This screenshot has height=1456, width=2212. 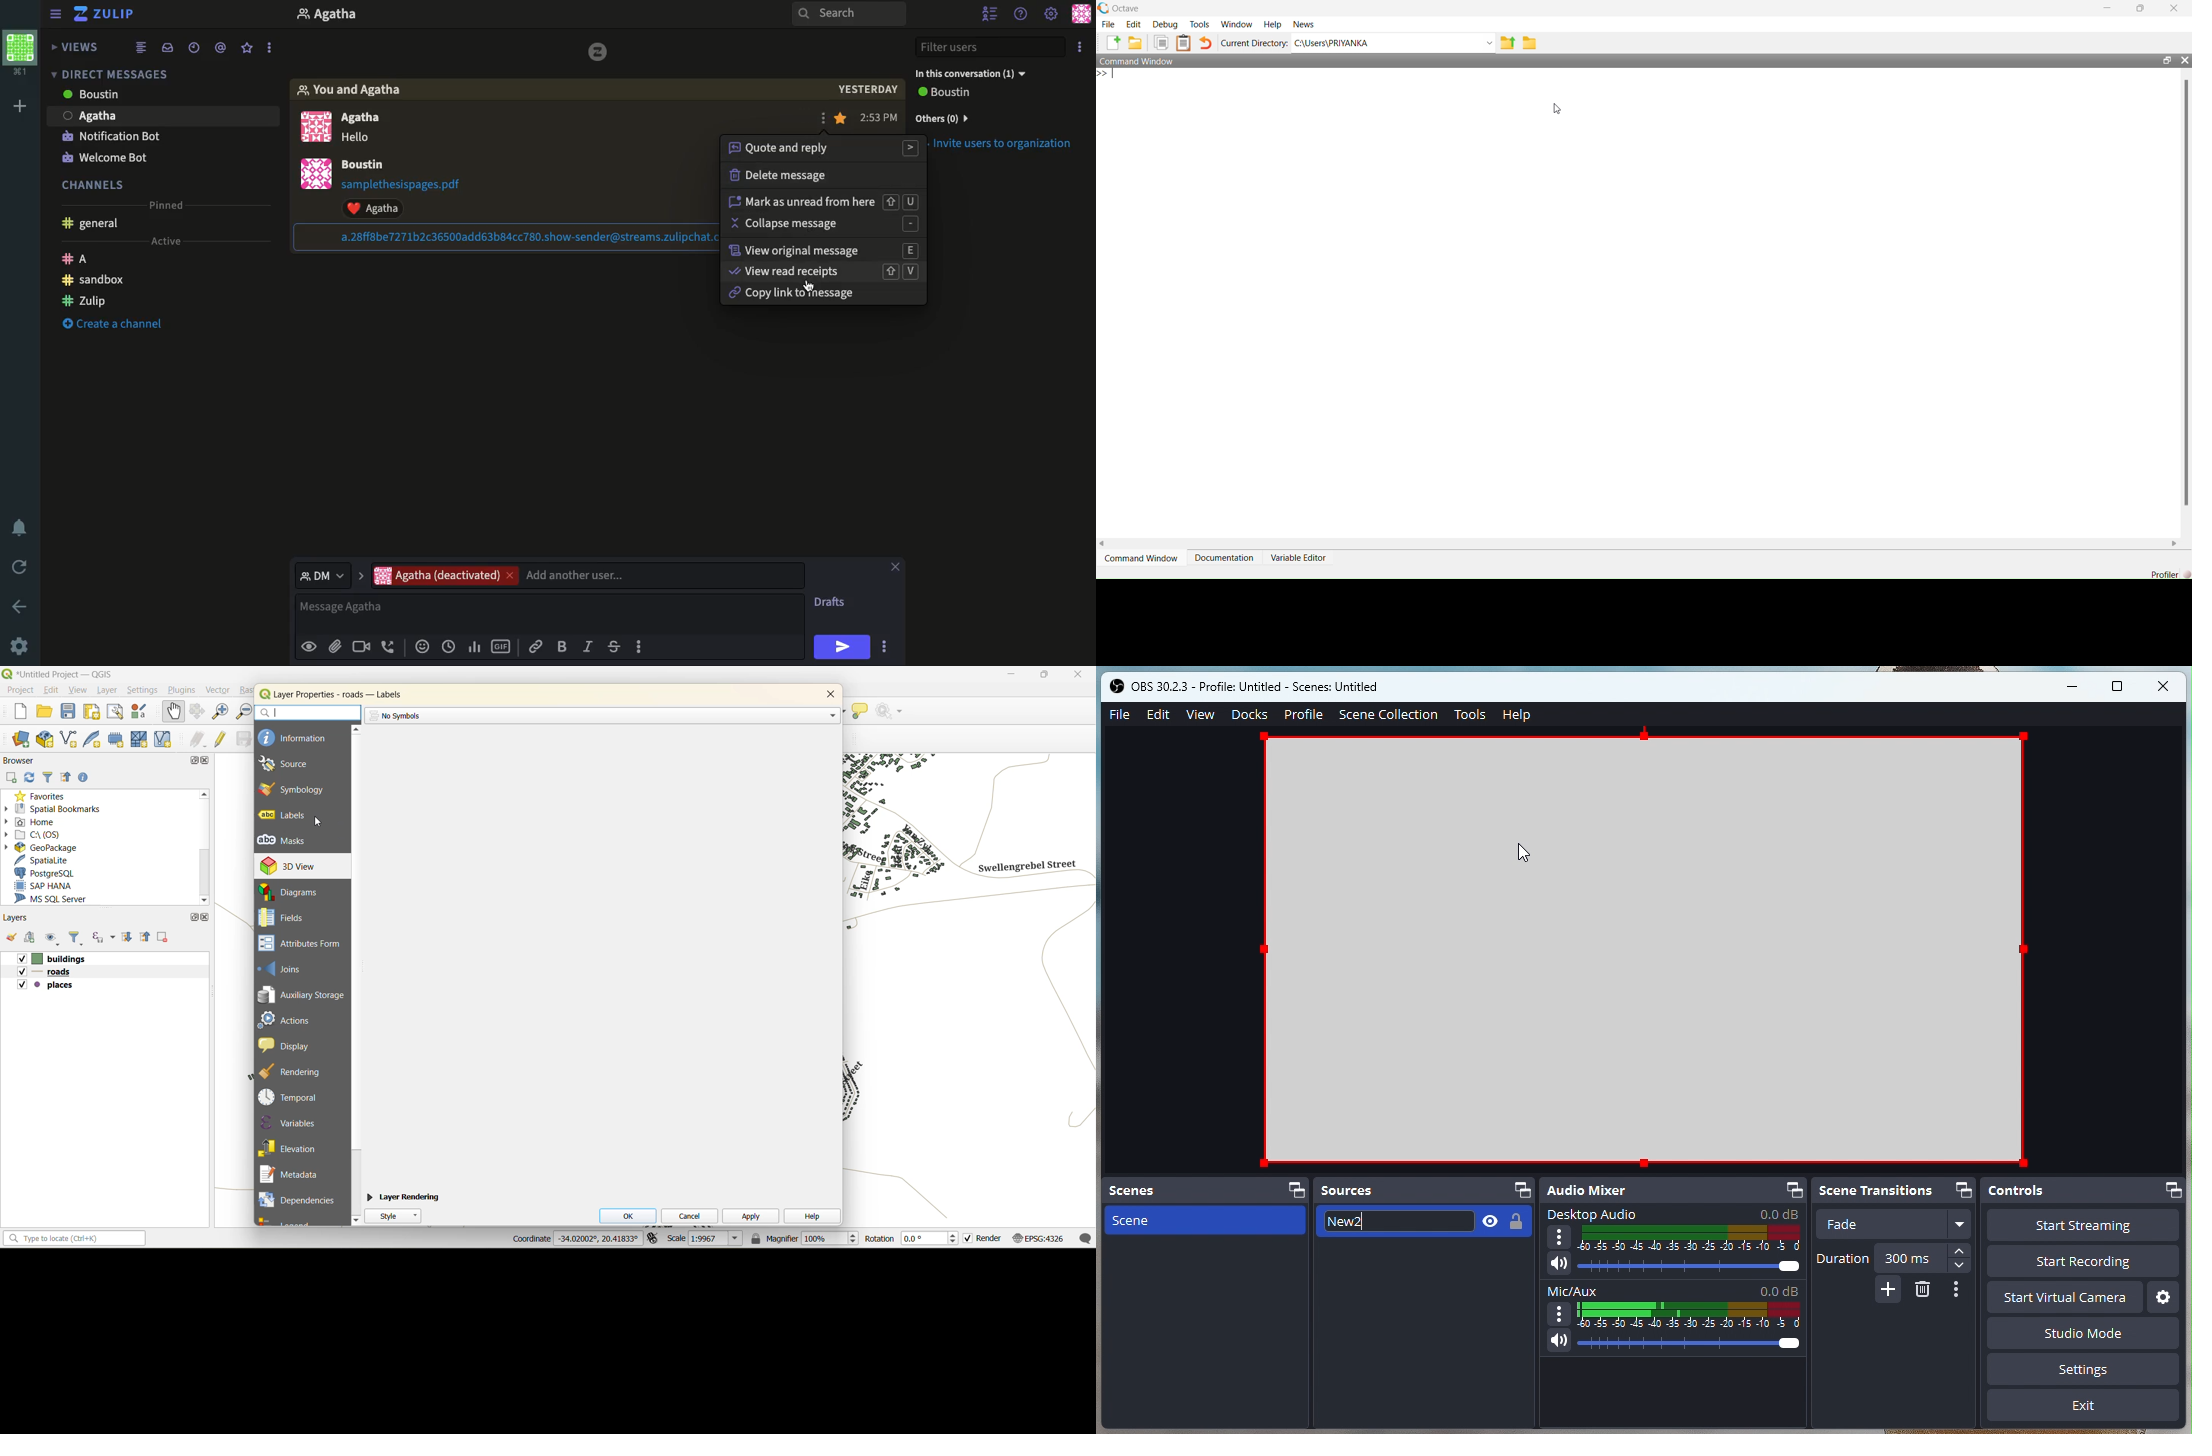 I want to click on Edit, so click(x=1134, y=24).